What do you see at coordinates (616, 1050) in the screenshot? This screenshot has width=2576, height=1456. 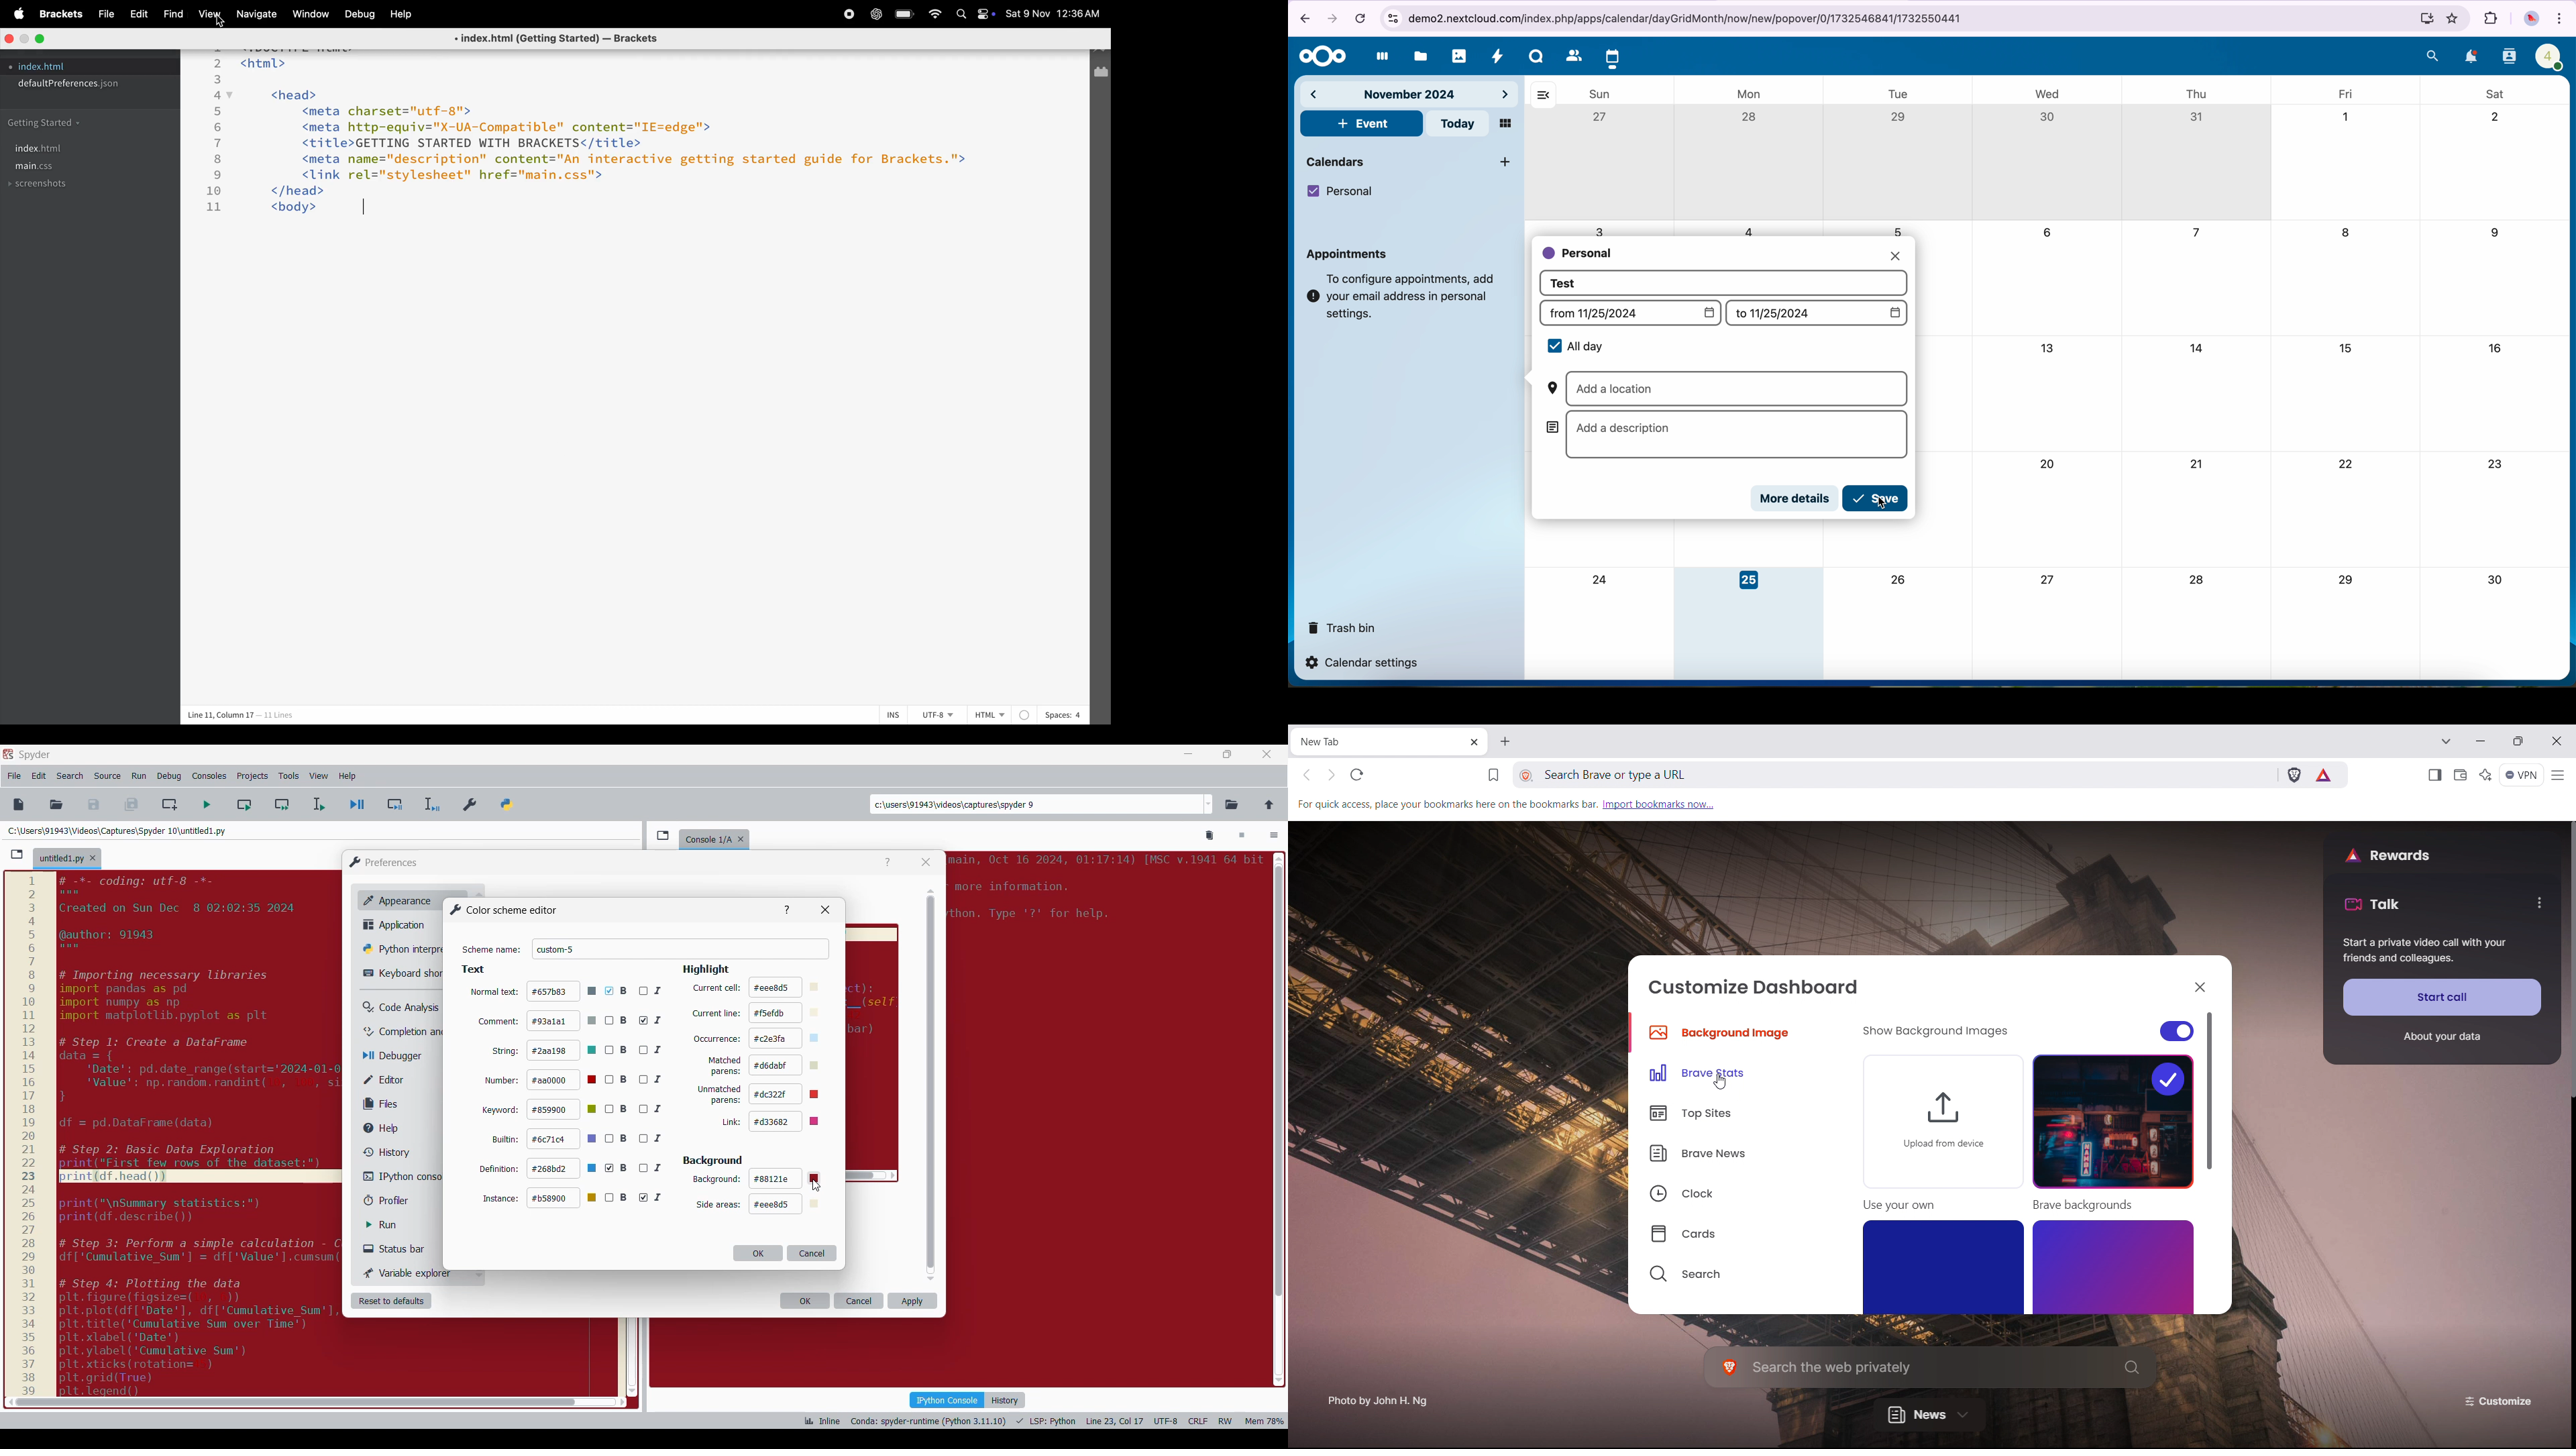 I see `B` at bounding box center [616, 1050].